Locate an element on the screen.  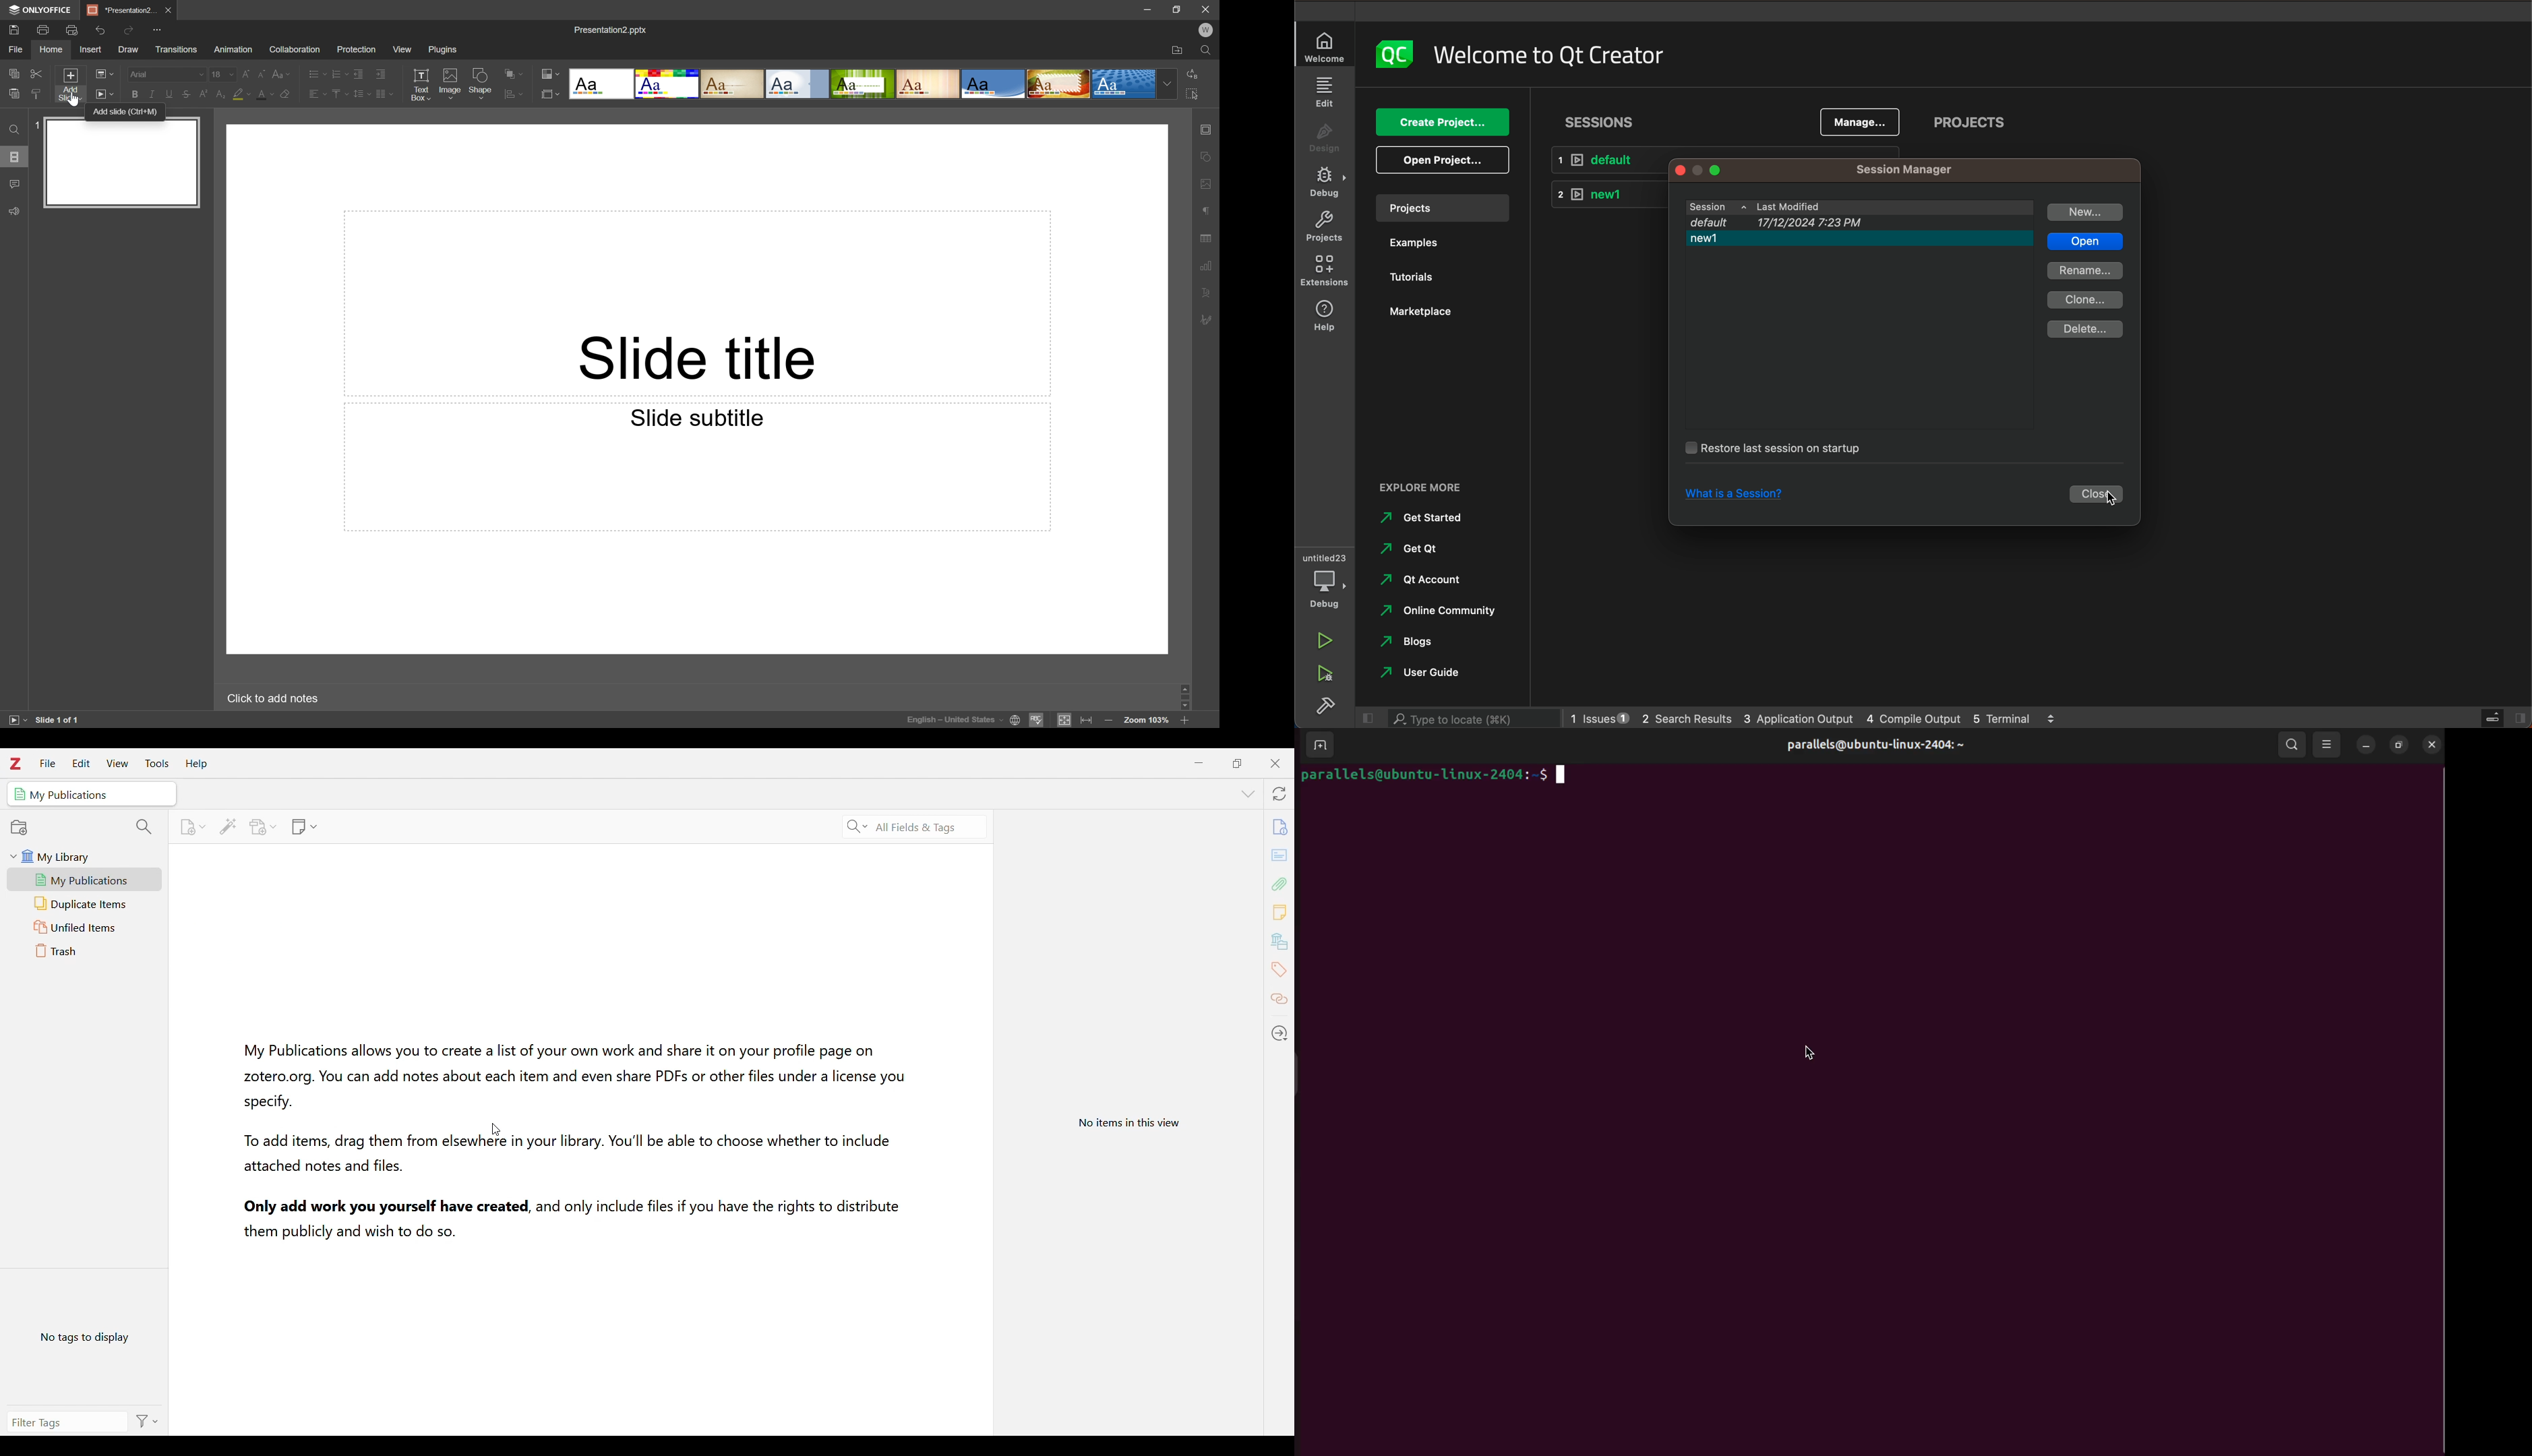
Font is located at coordinates (165, 74).